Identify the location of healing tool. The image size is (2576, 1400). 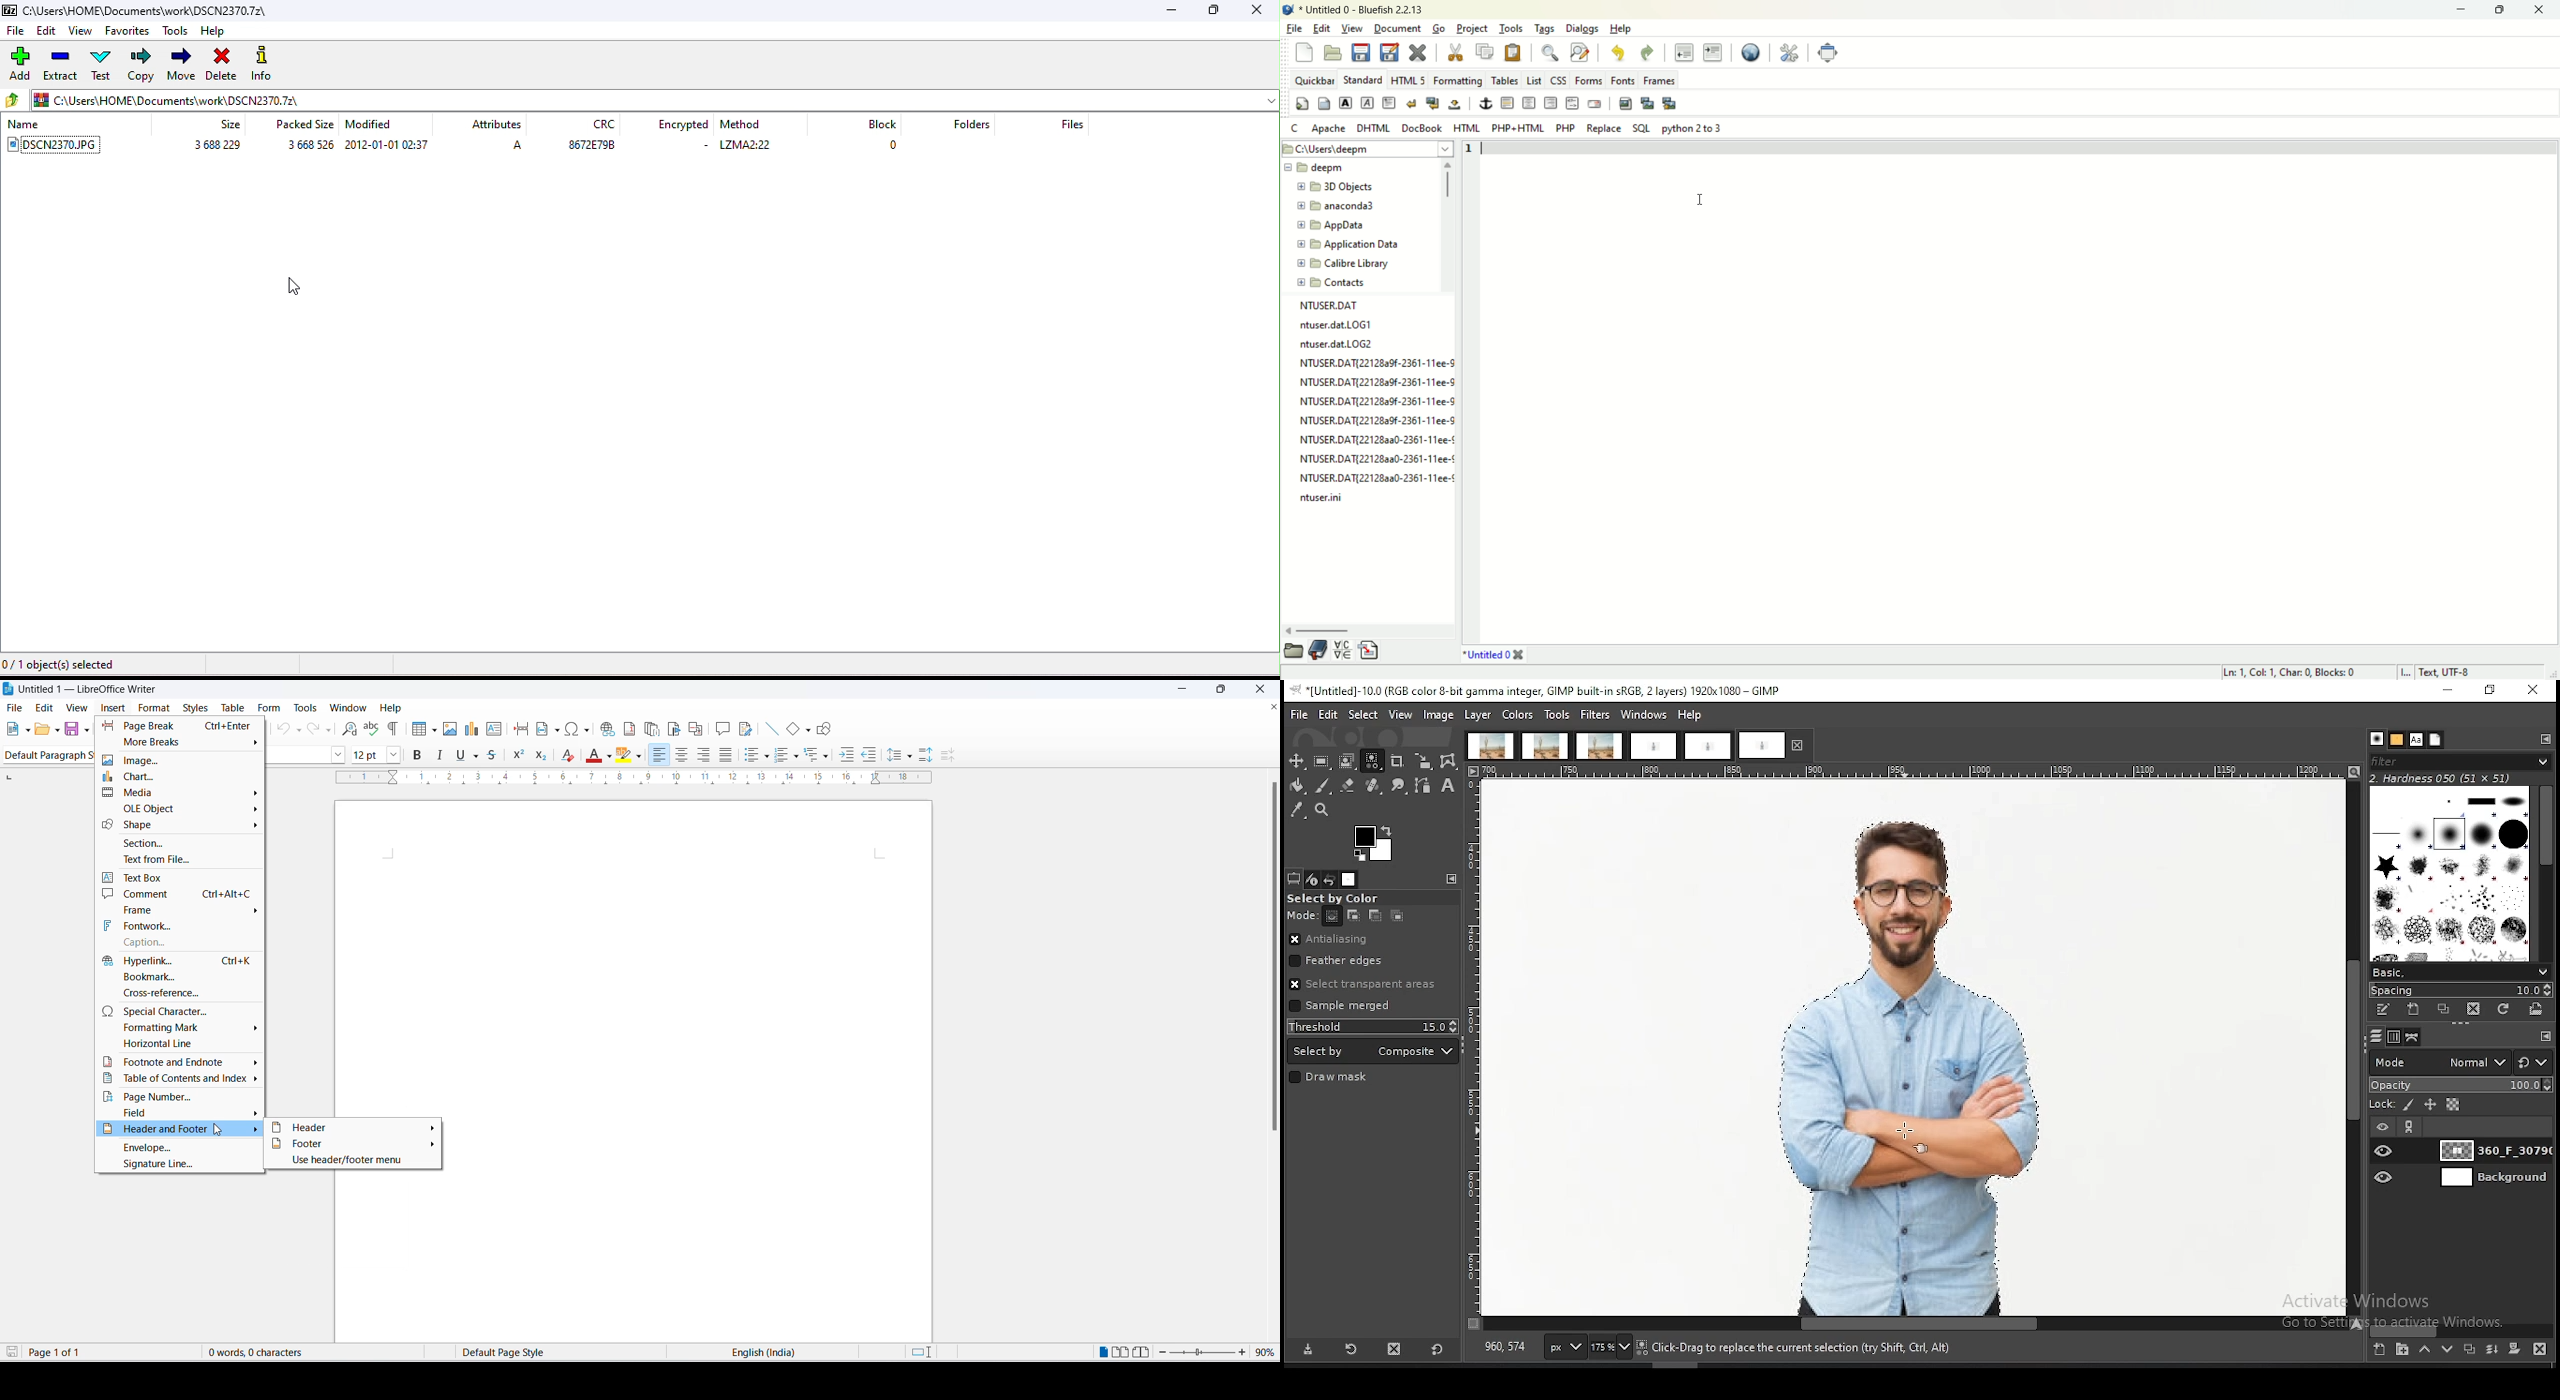
(1374, 786).